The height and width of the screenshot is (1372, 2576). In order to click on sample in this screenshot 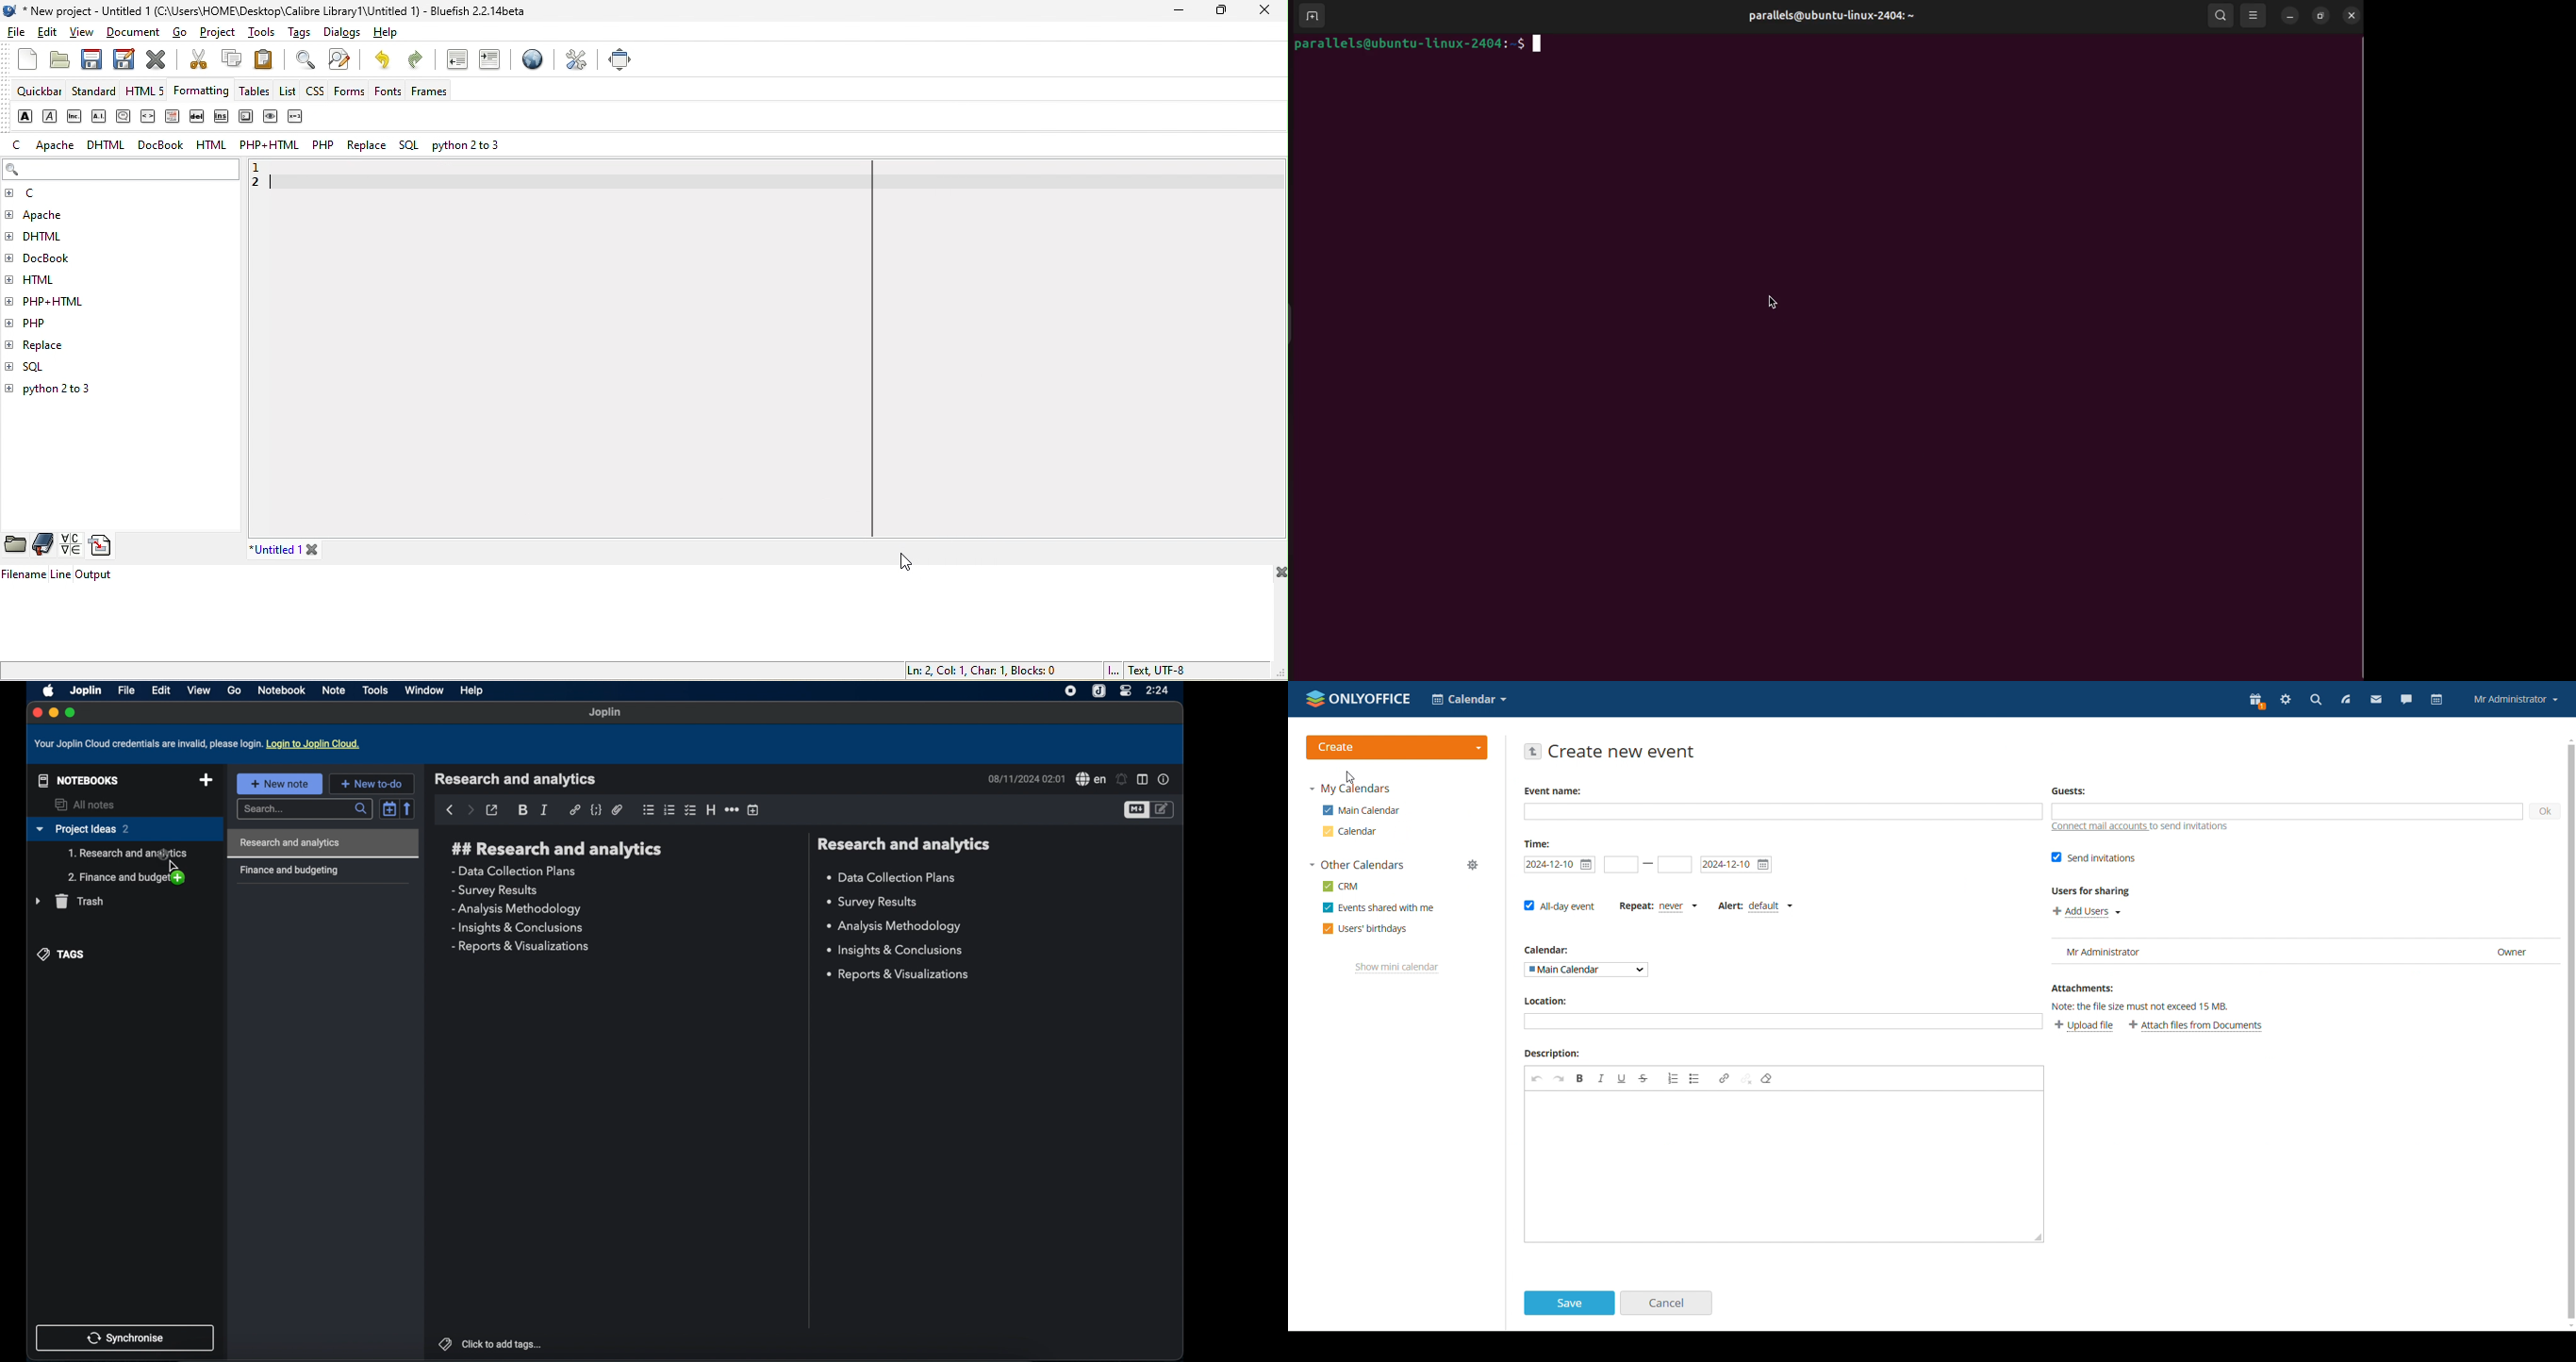, I will do `click(272, 119)`.